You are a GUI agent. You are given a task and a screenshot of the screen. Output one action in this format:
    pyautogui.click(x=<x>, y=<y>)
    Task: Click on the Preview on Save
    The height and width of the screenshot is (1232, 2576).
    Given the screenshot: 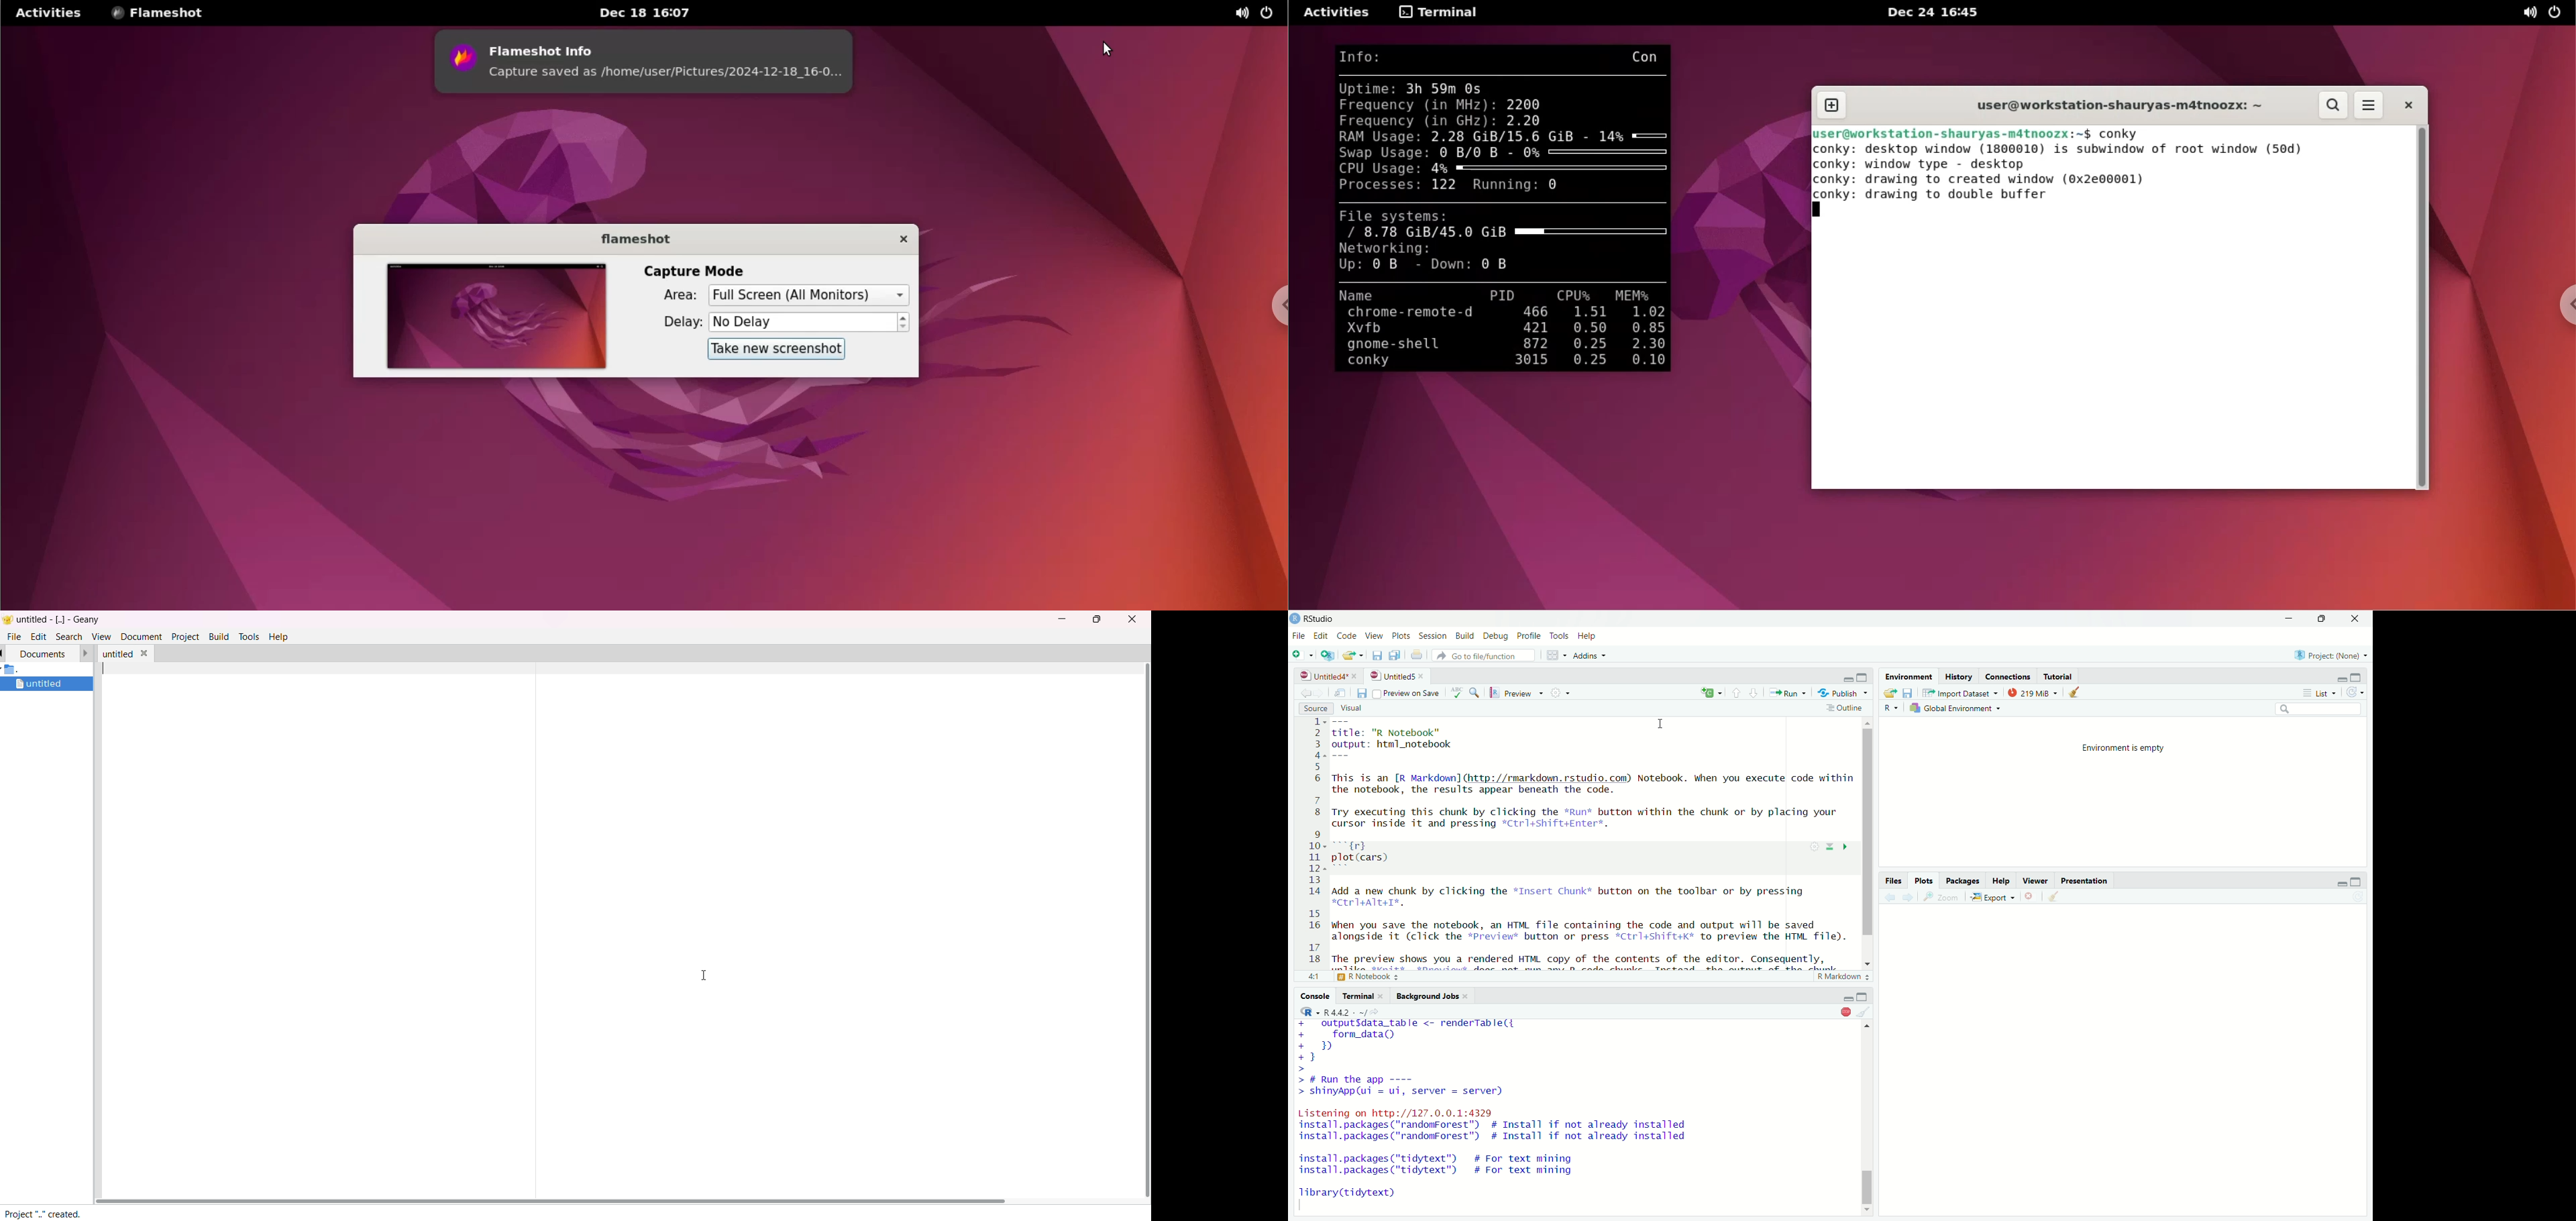 What is the action you would take?
    pyautogui.click(x=1408, y=692)
    